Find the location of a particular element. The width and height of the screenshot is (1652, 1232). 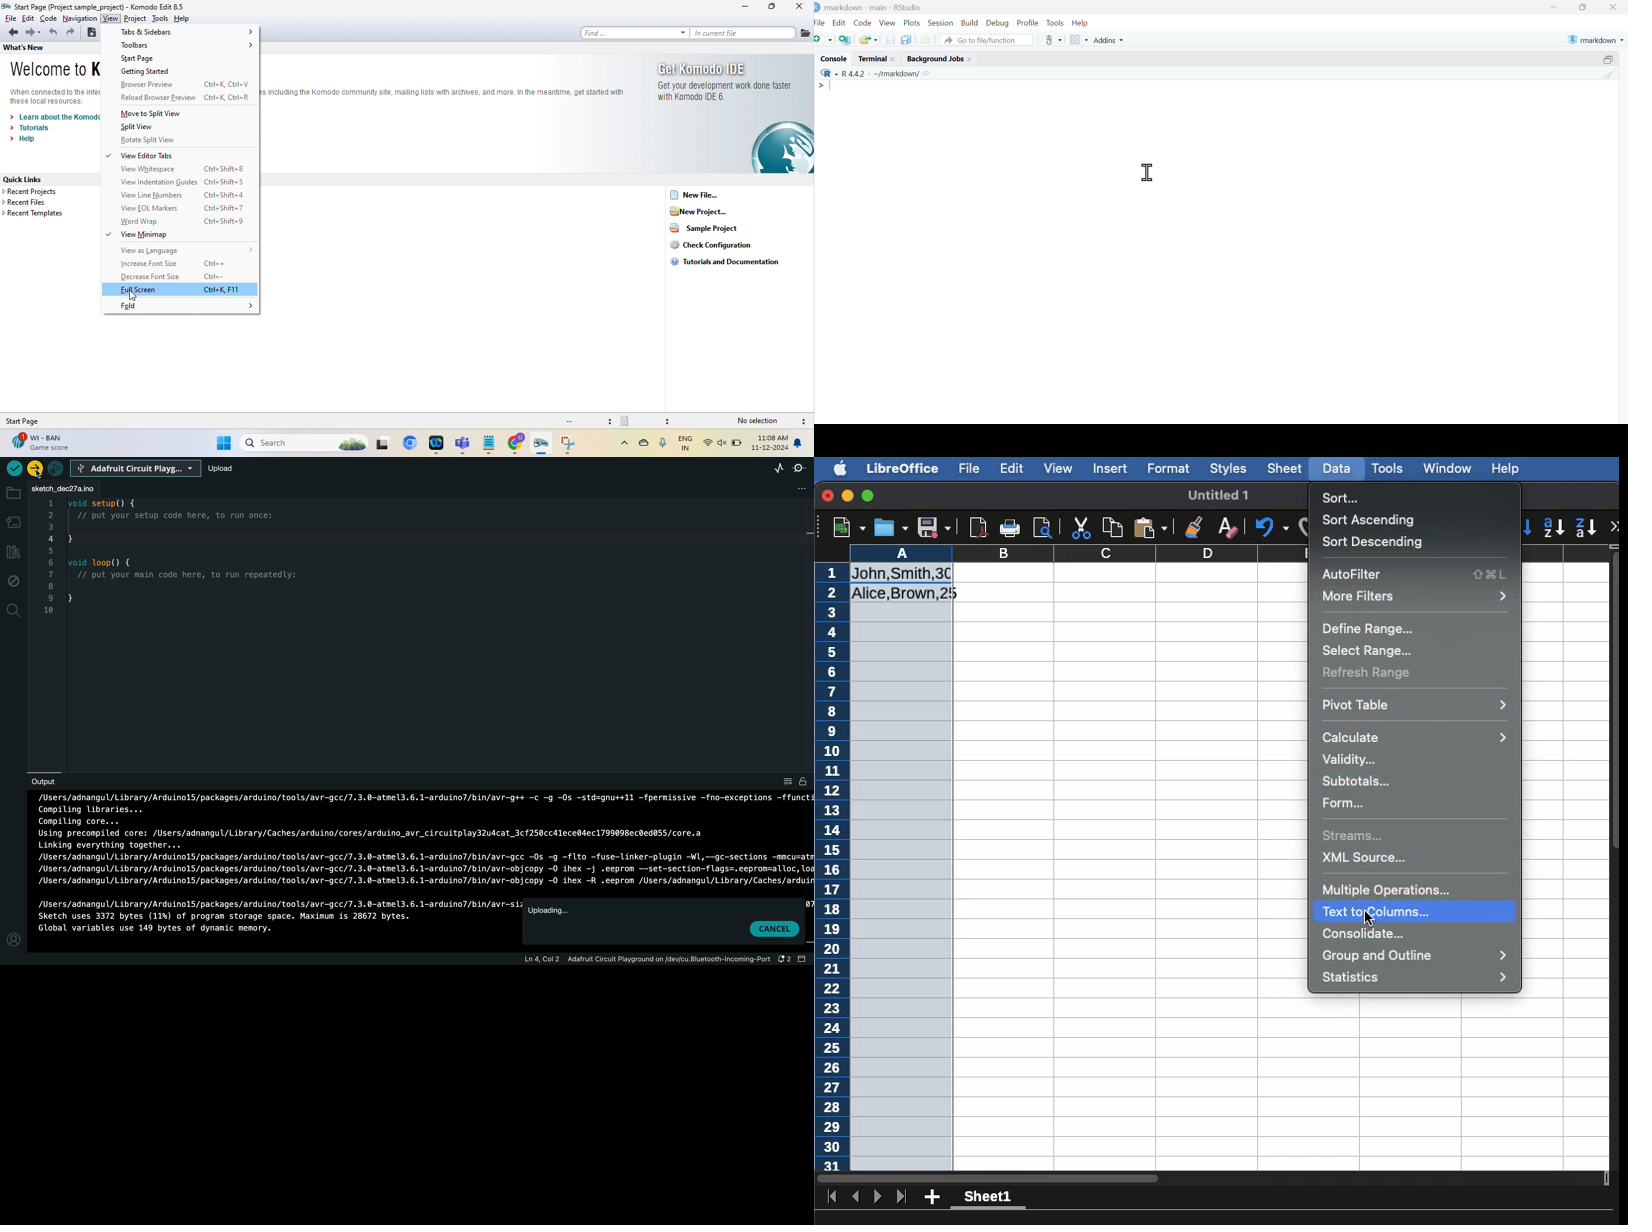

save all is located at coordinates (906, 39).